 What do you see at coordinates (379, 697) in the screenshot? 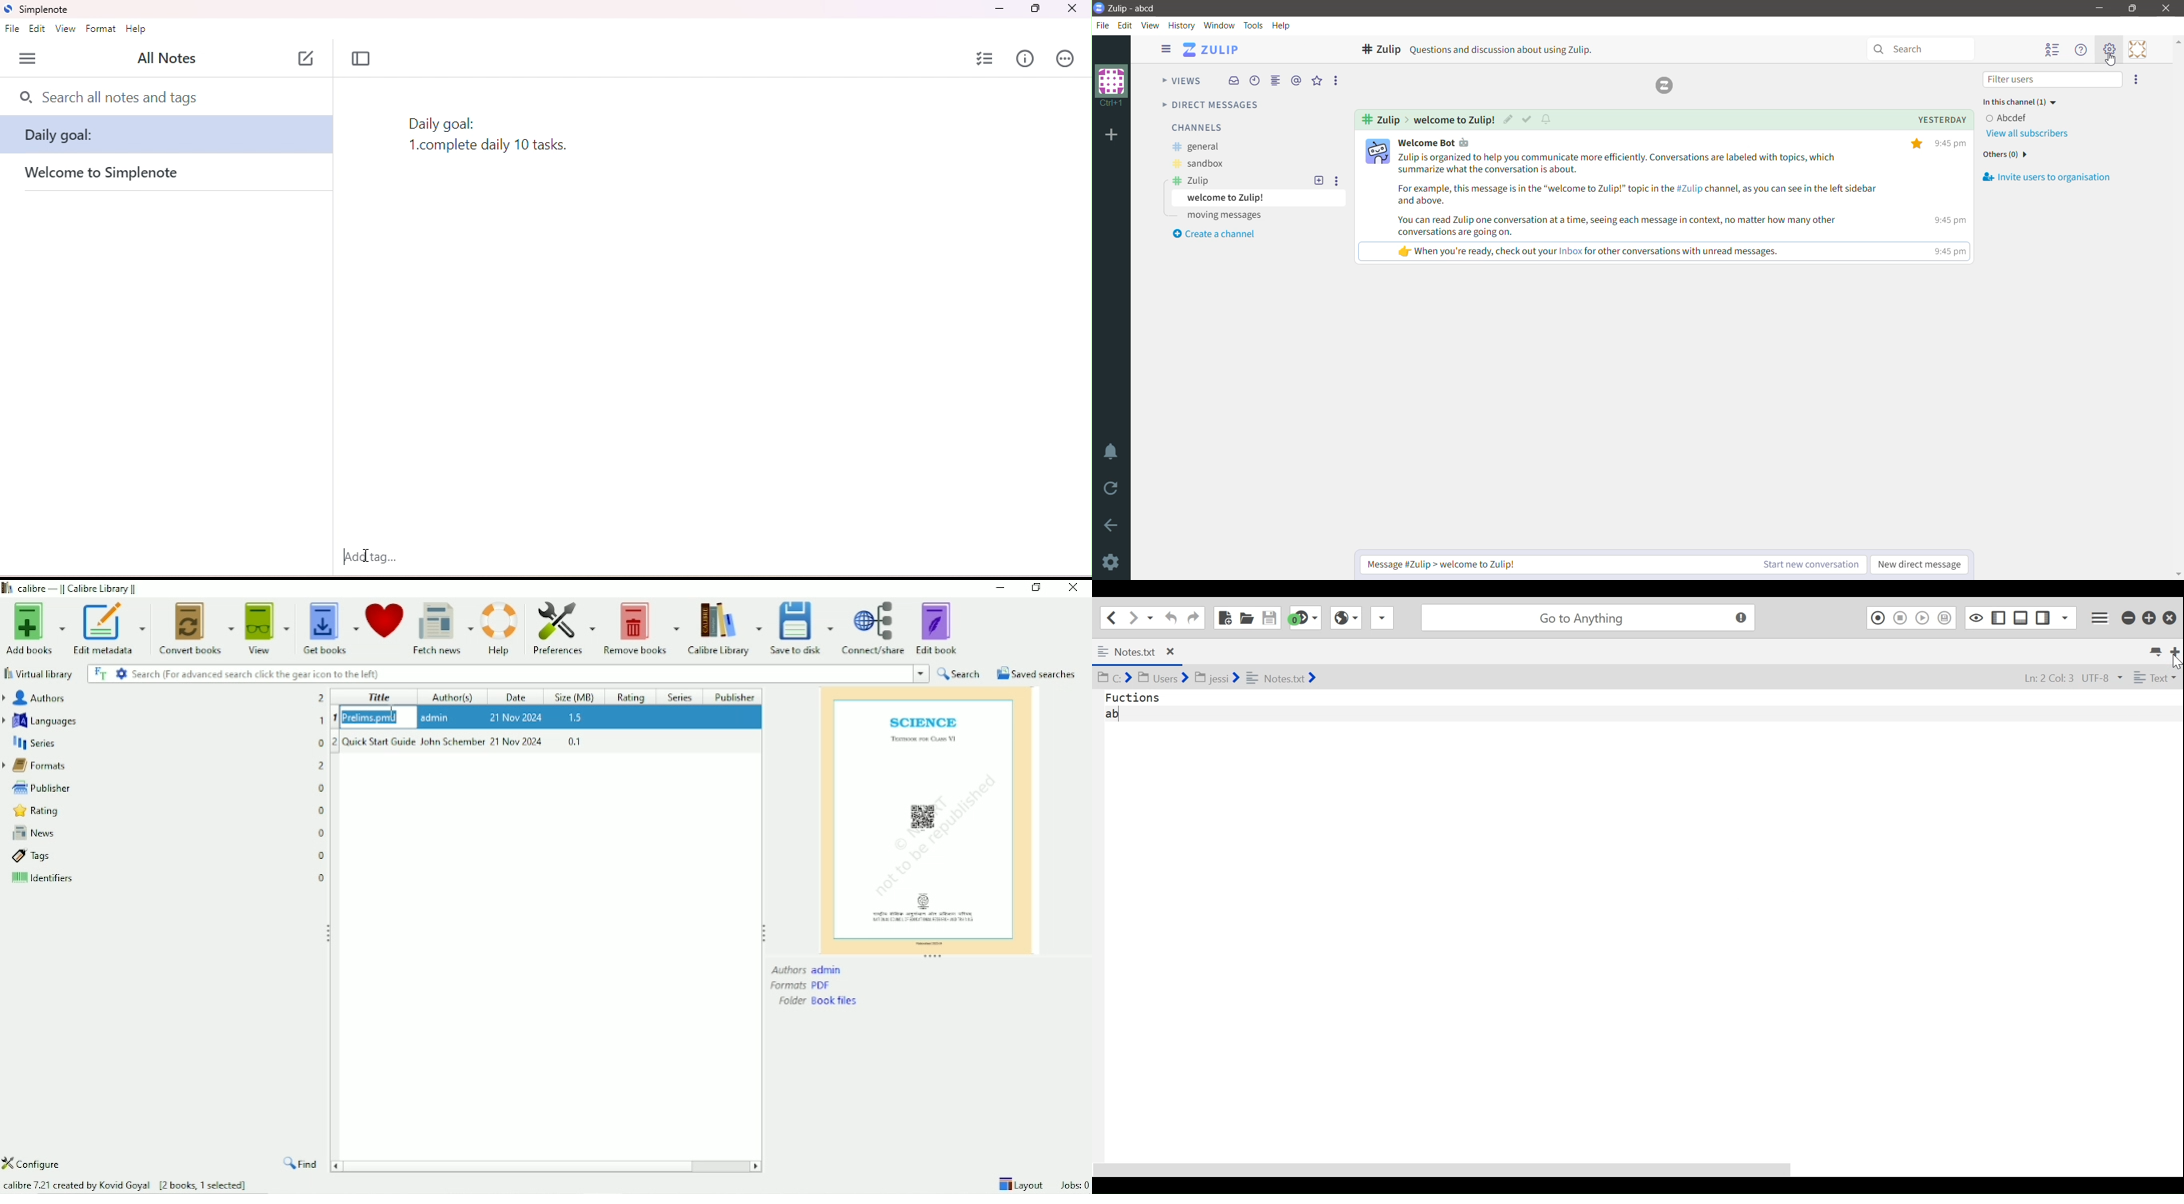
I see `Title` at bounding box center [379, 697].